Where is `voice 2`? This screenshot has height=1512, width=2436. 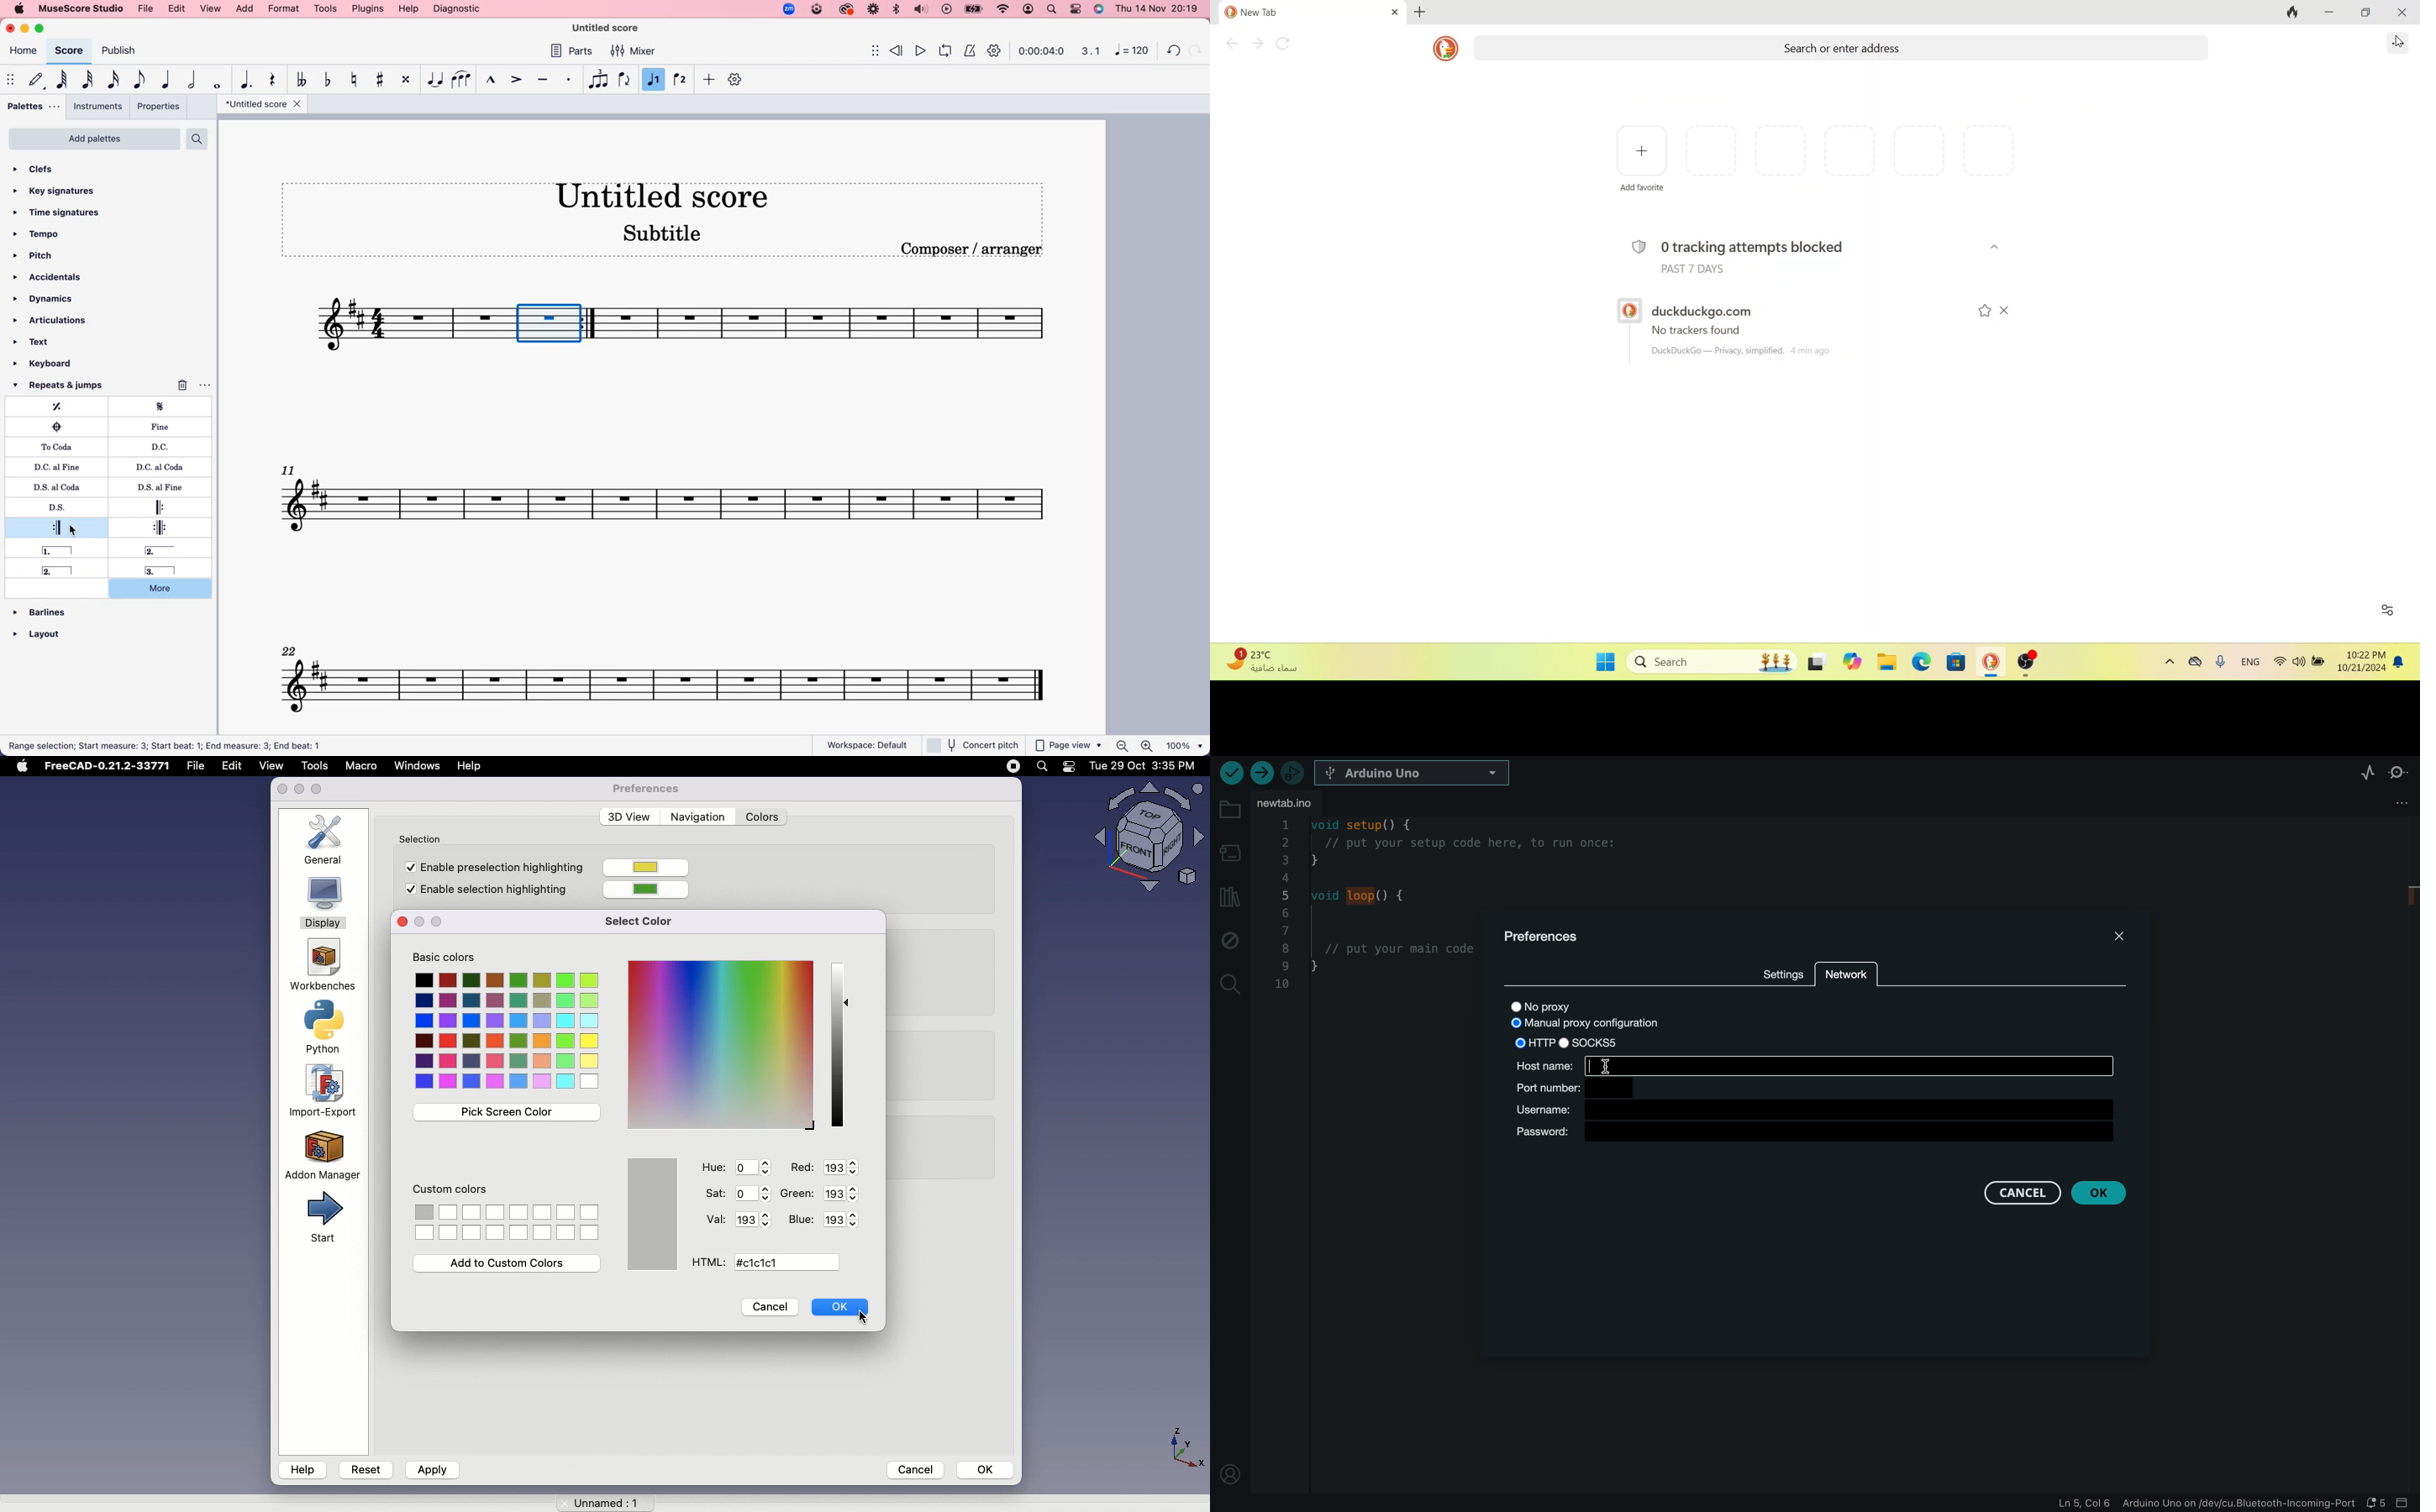
voice 2 is located at coordinates (681, 78).